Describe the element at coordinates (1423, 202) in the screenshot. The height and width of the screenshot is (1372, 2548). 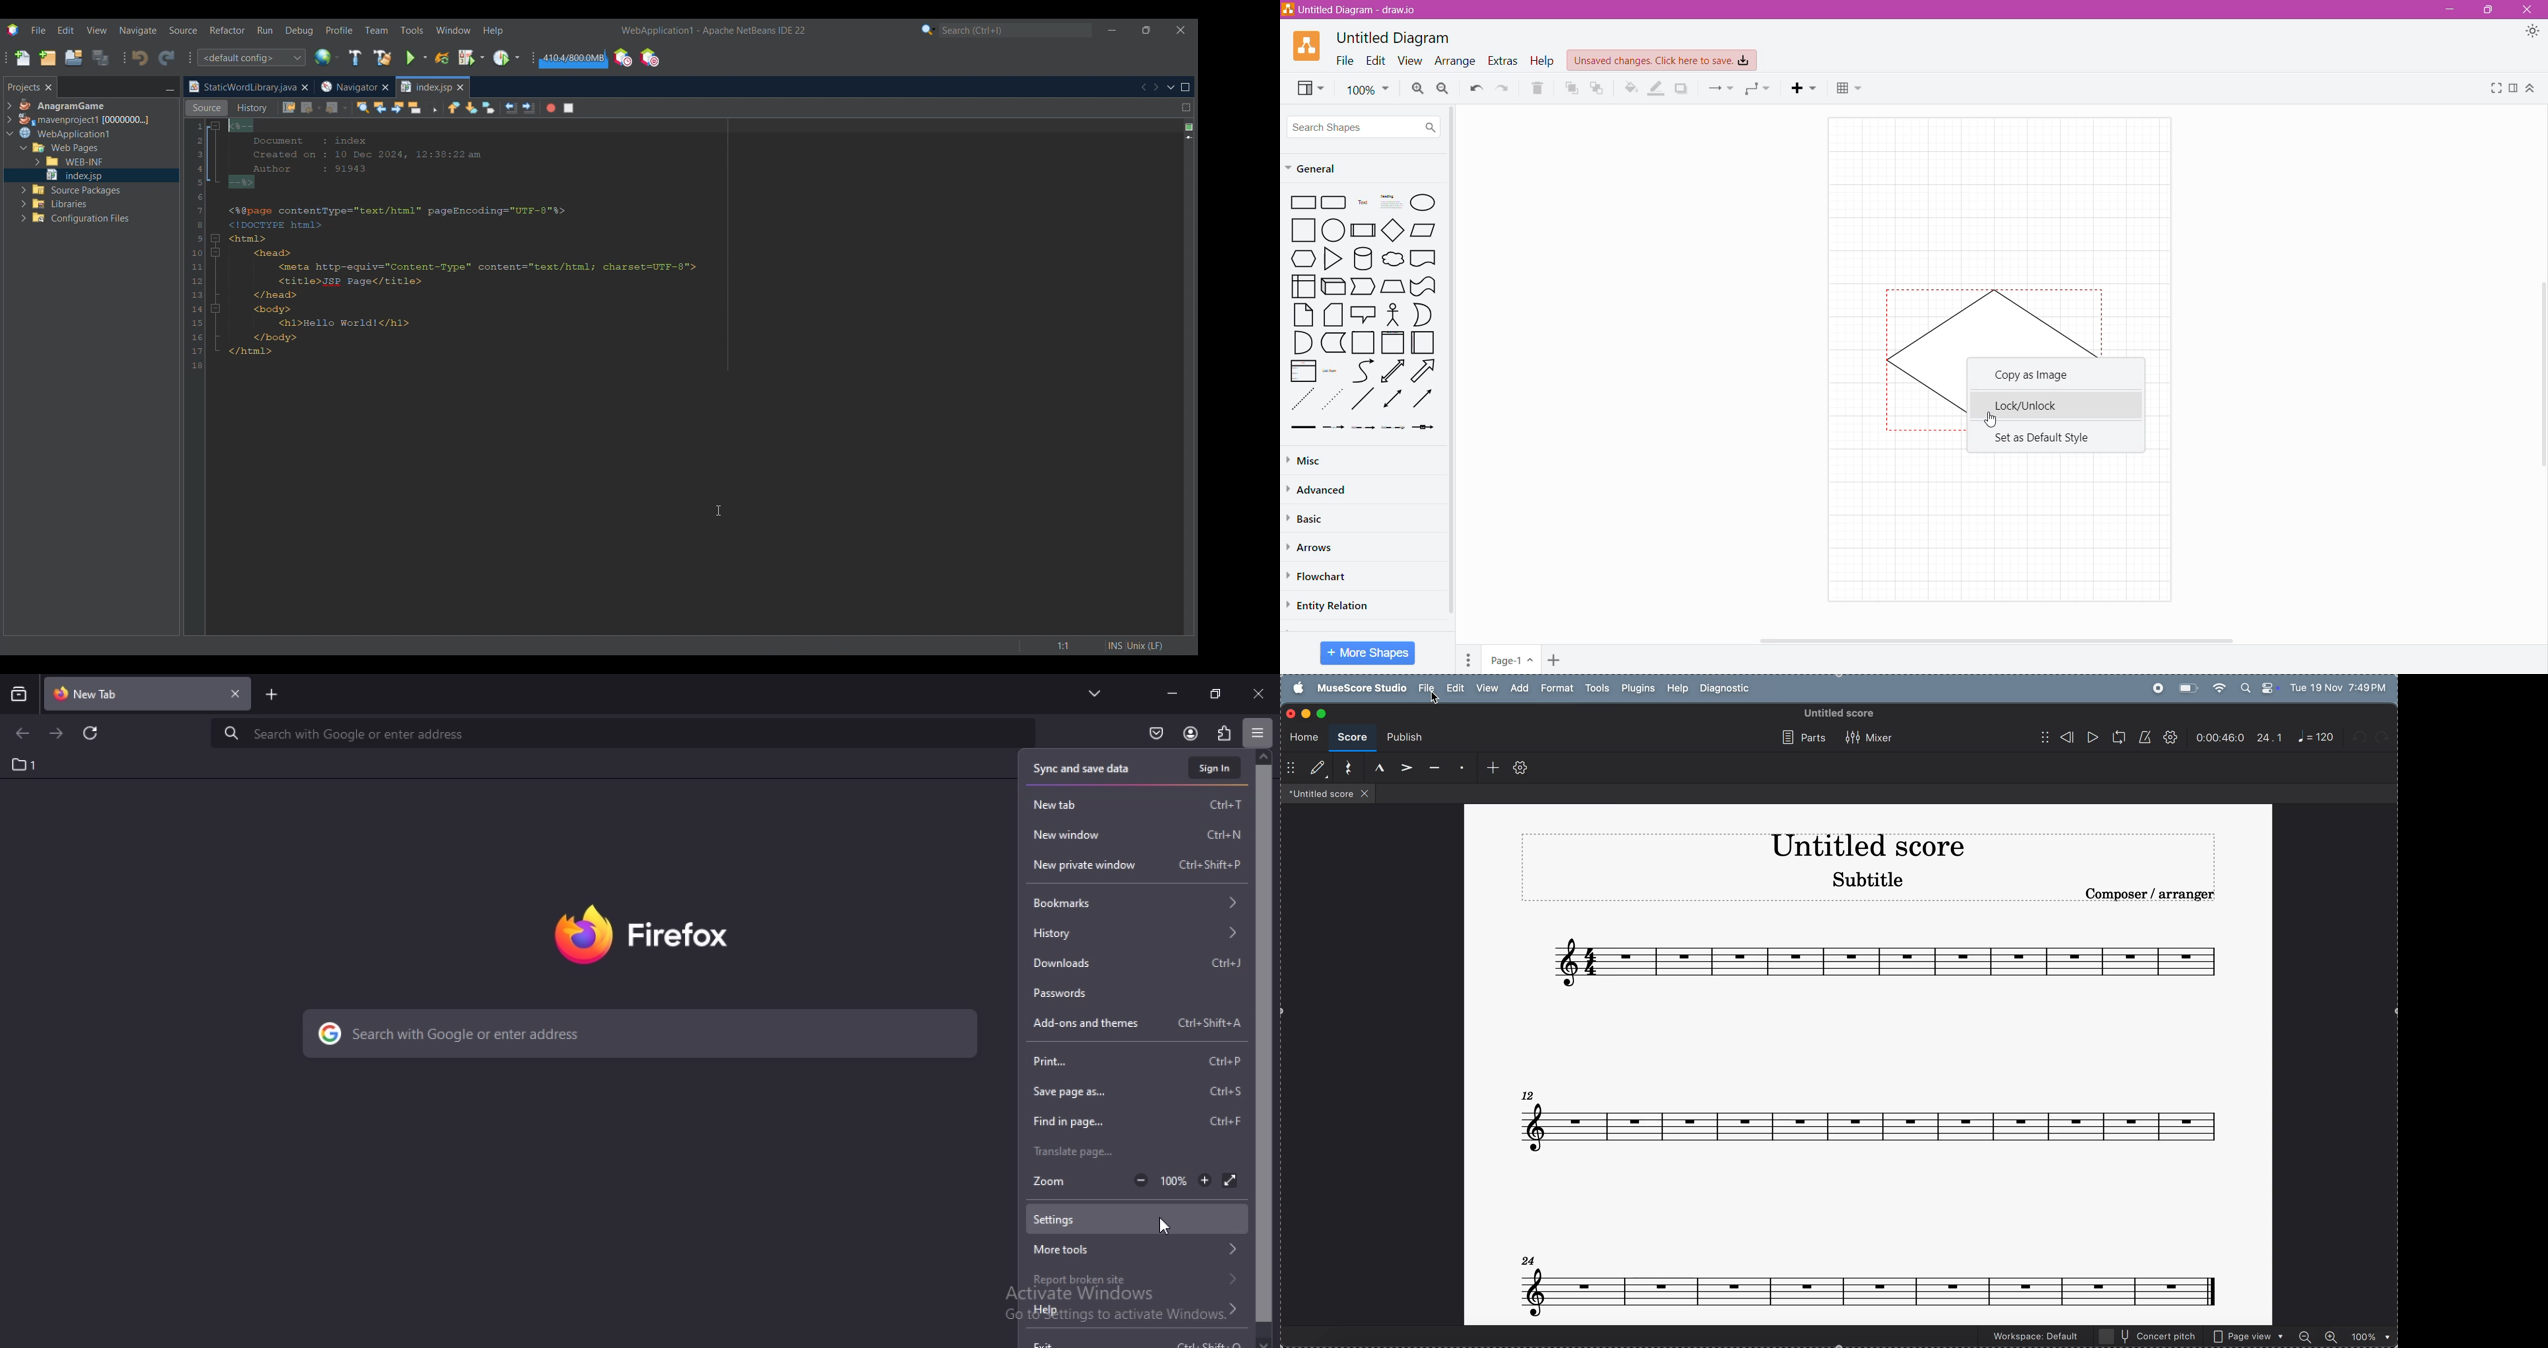
I see `Ellipse` at that location.